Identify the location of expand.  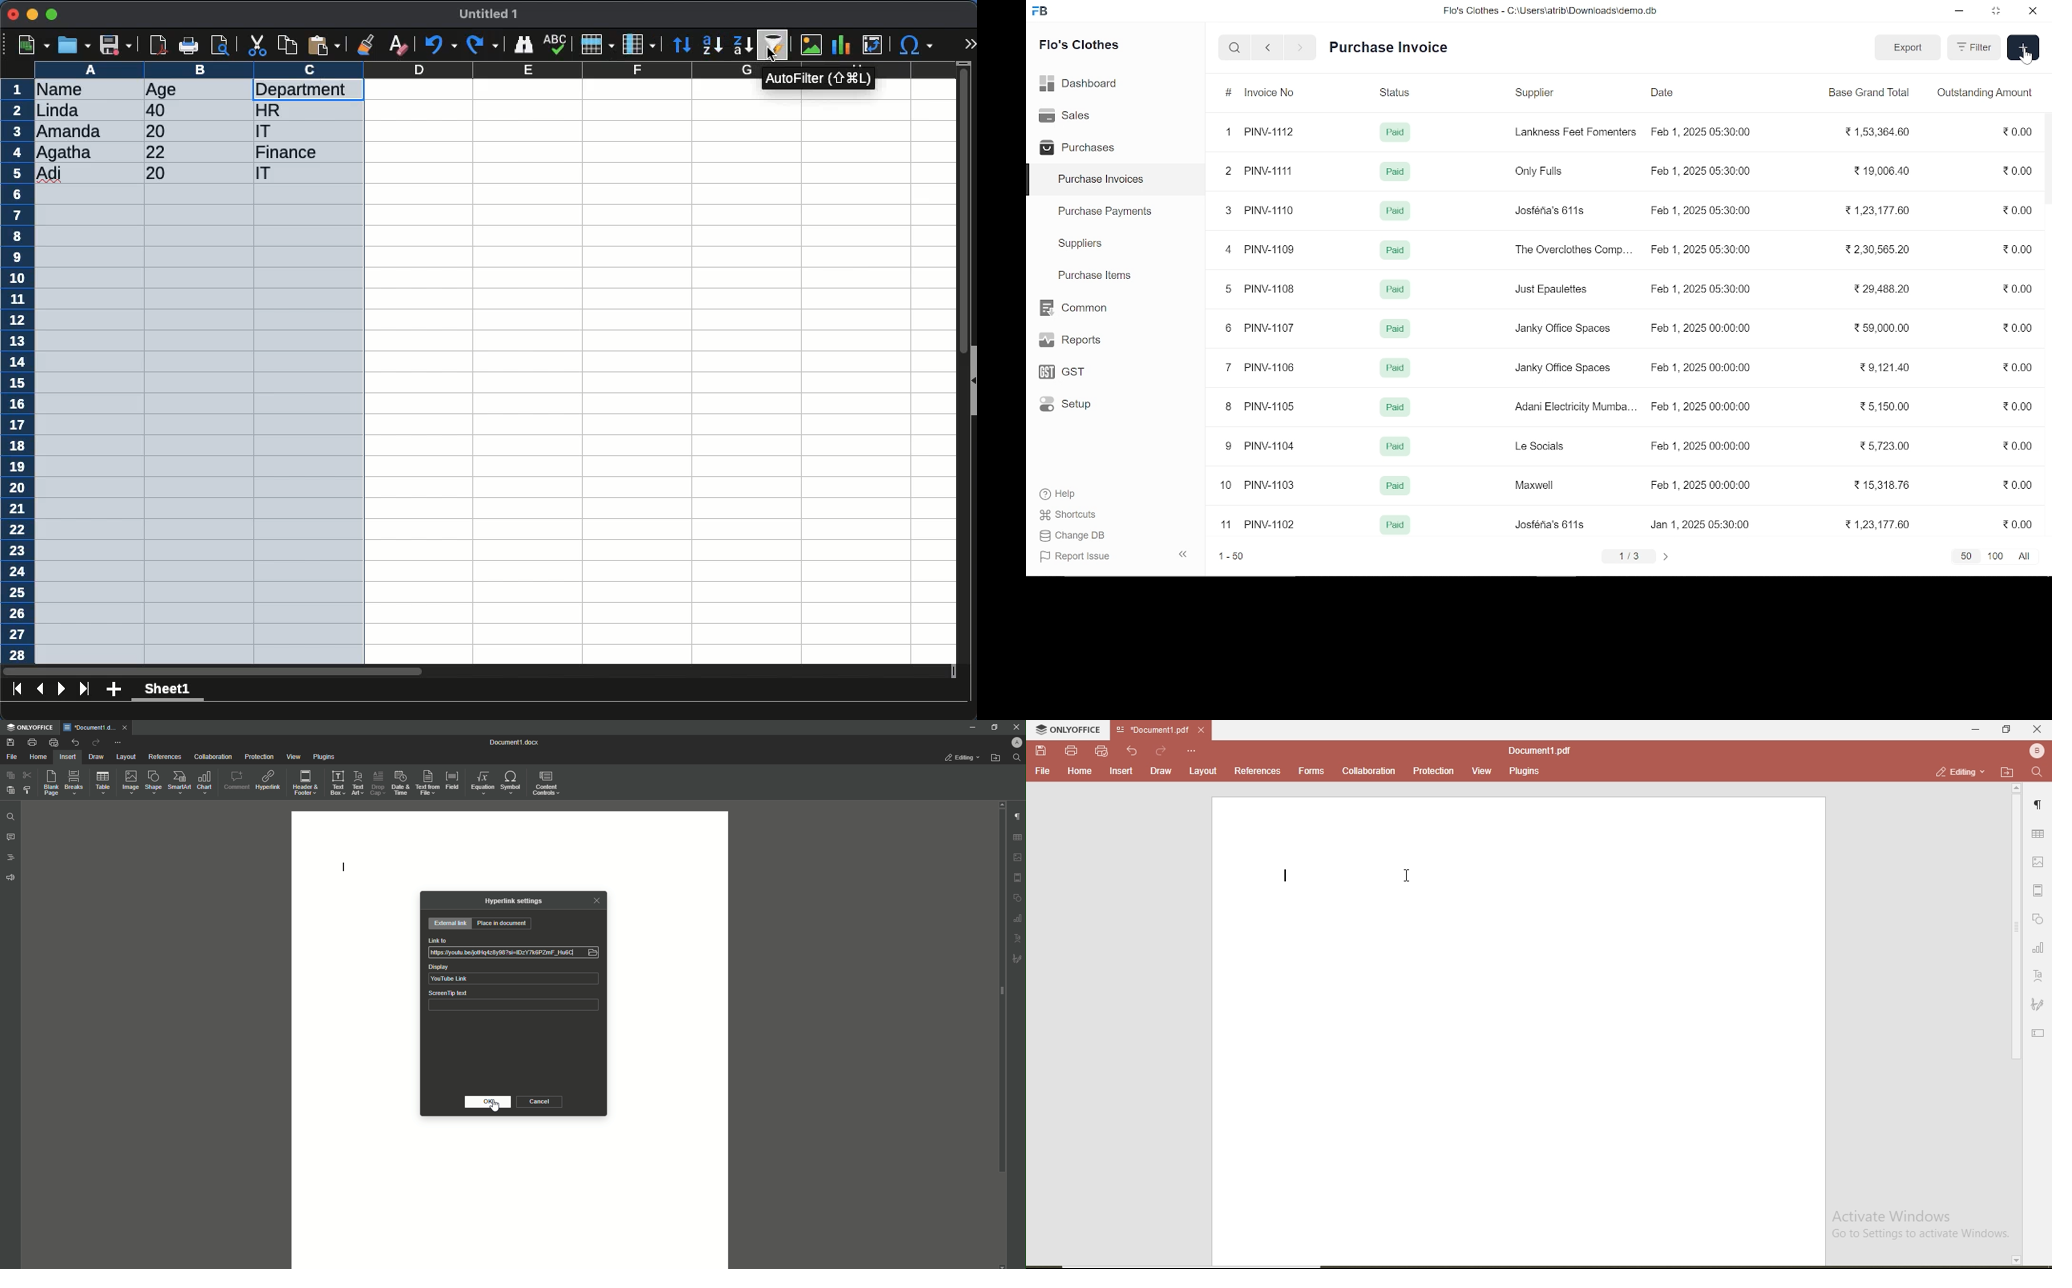
(970, 46).